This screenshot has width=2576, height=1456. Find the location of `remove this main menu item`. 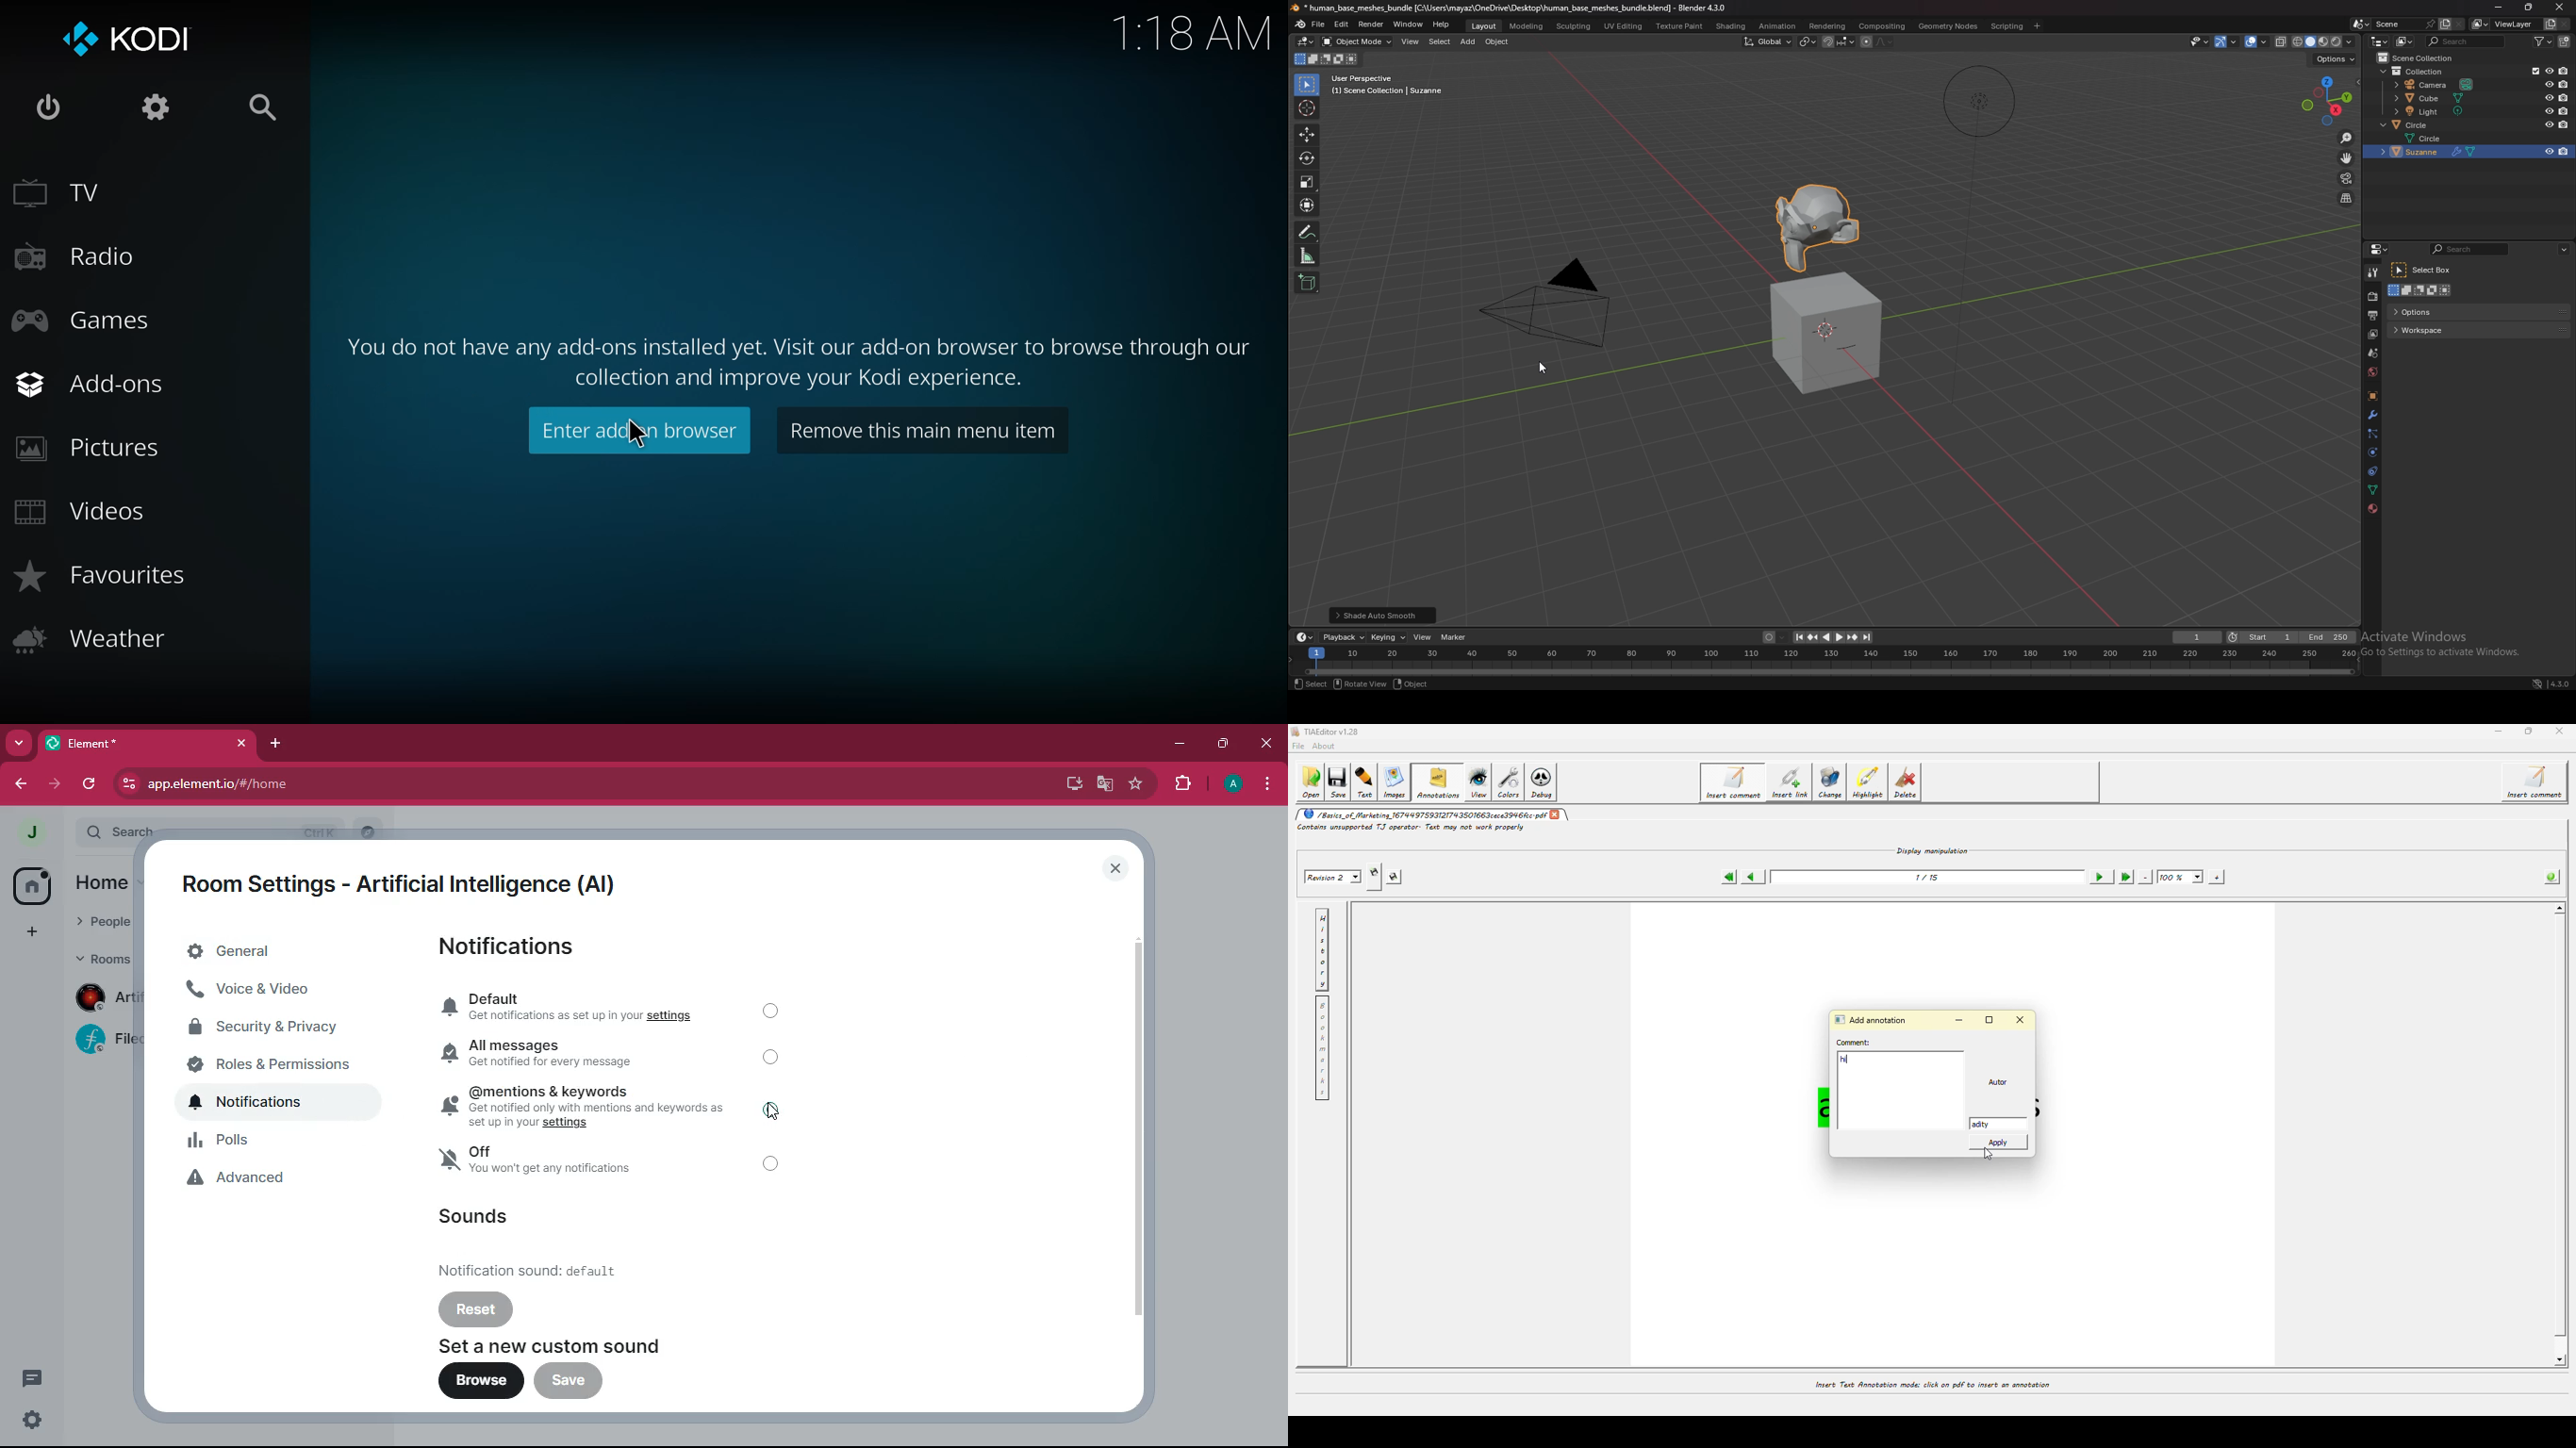

remove this main menu item is located at coordinates (922, 431).